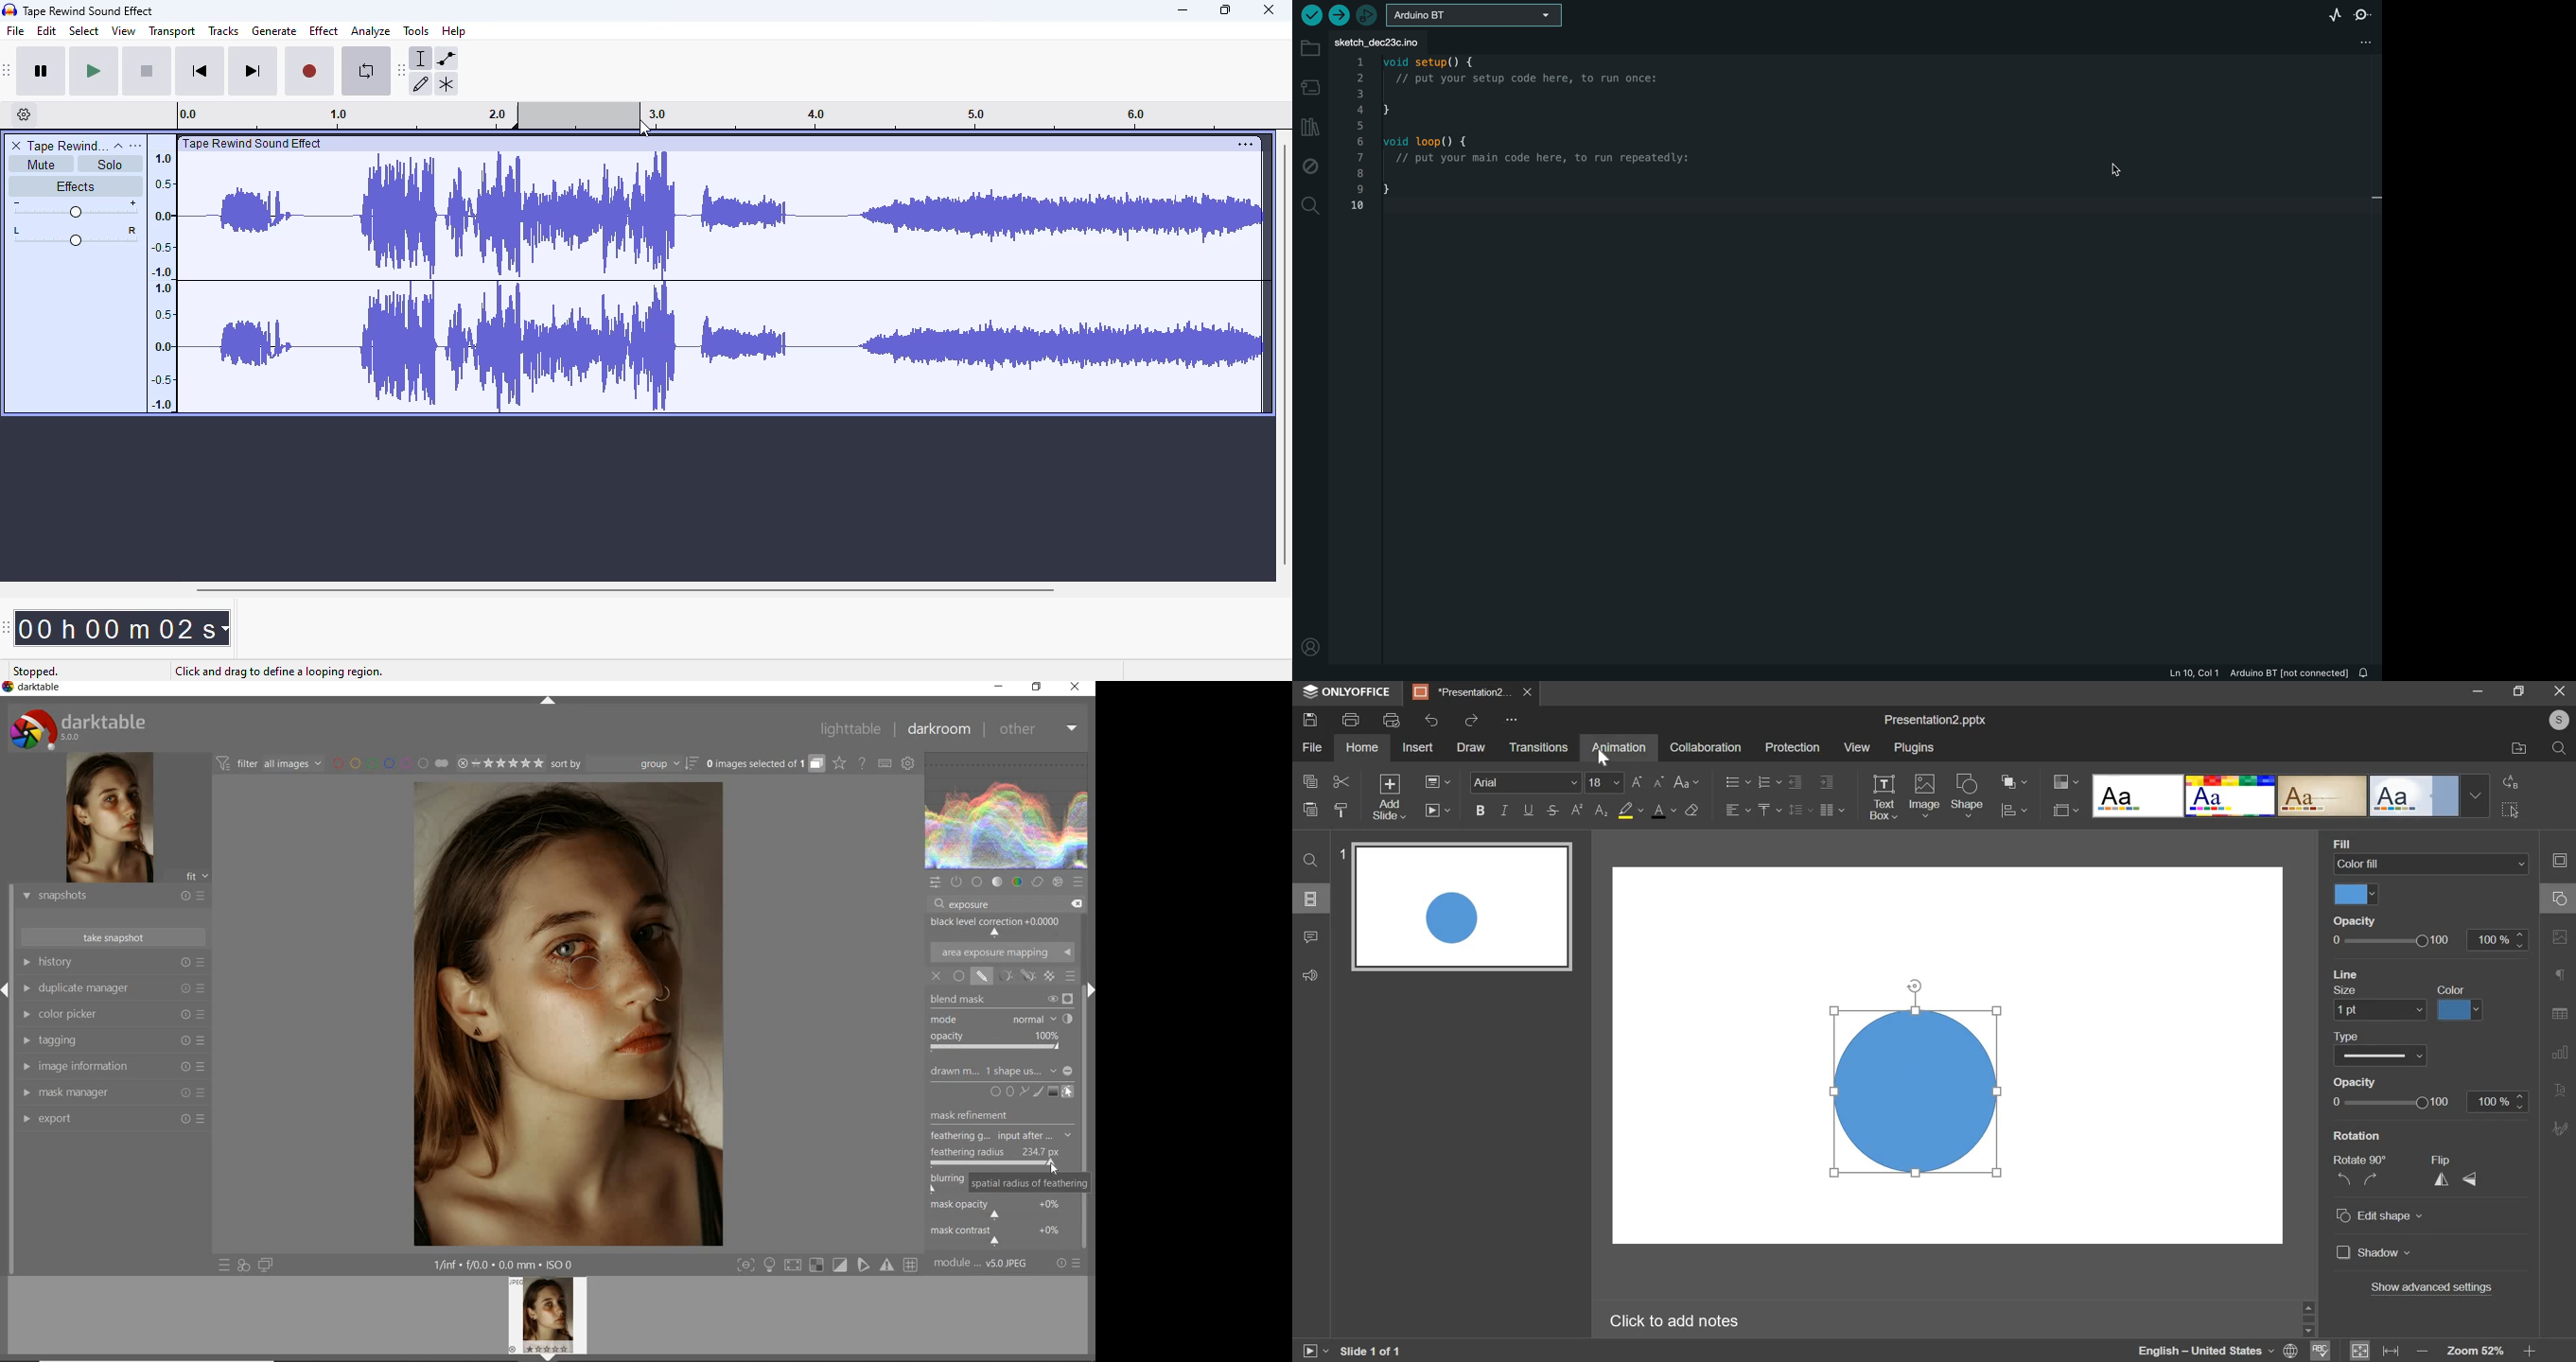  What do you see at coordinates (85, 727) in the screenshot?
I see `system logo` at bounding box center [85, 727].